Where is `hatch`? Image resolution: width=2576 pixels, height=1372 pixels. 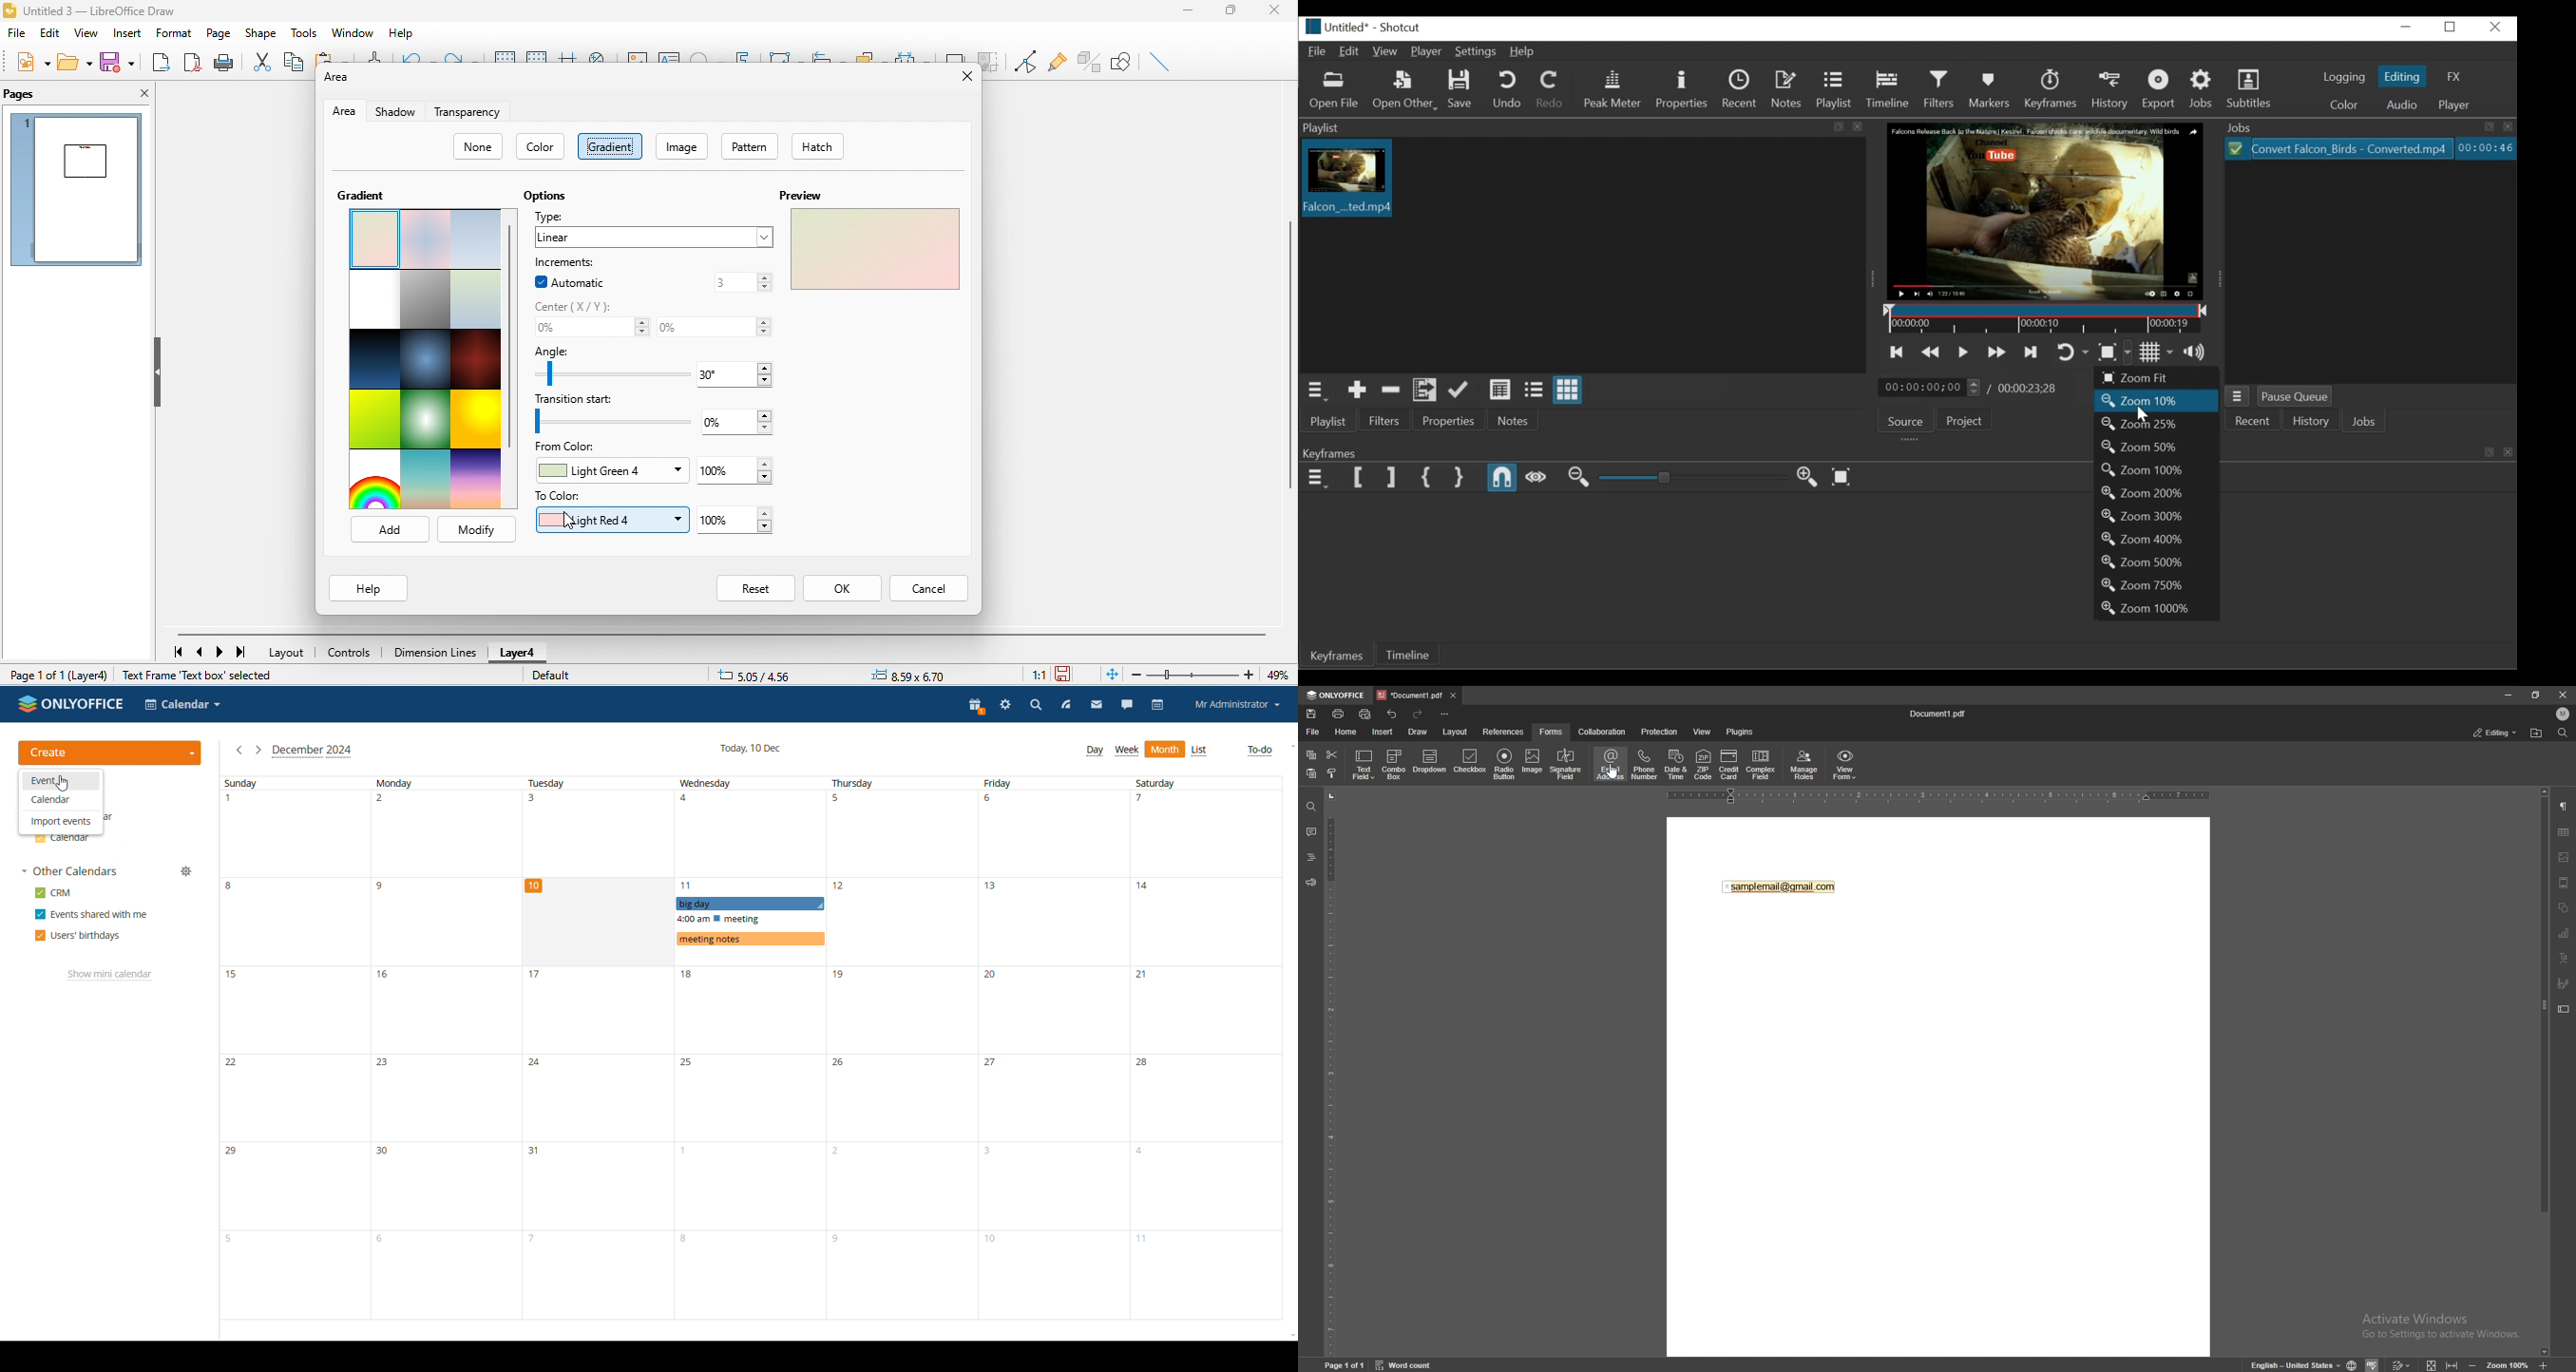 hatch is located at coordinates (821, 144).